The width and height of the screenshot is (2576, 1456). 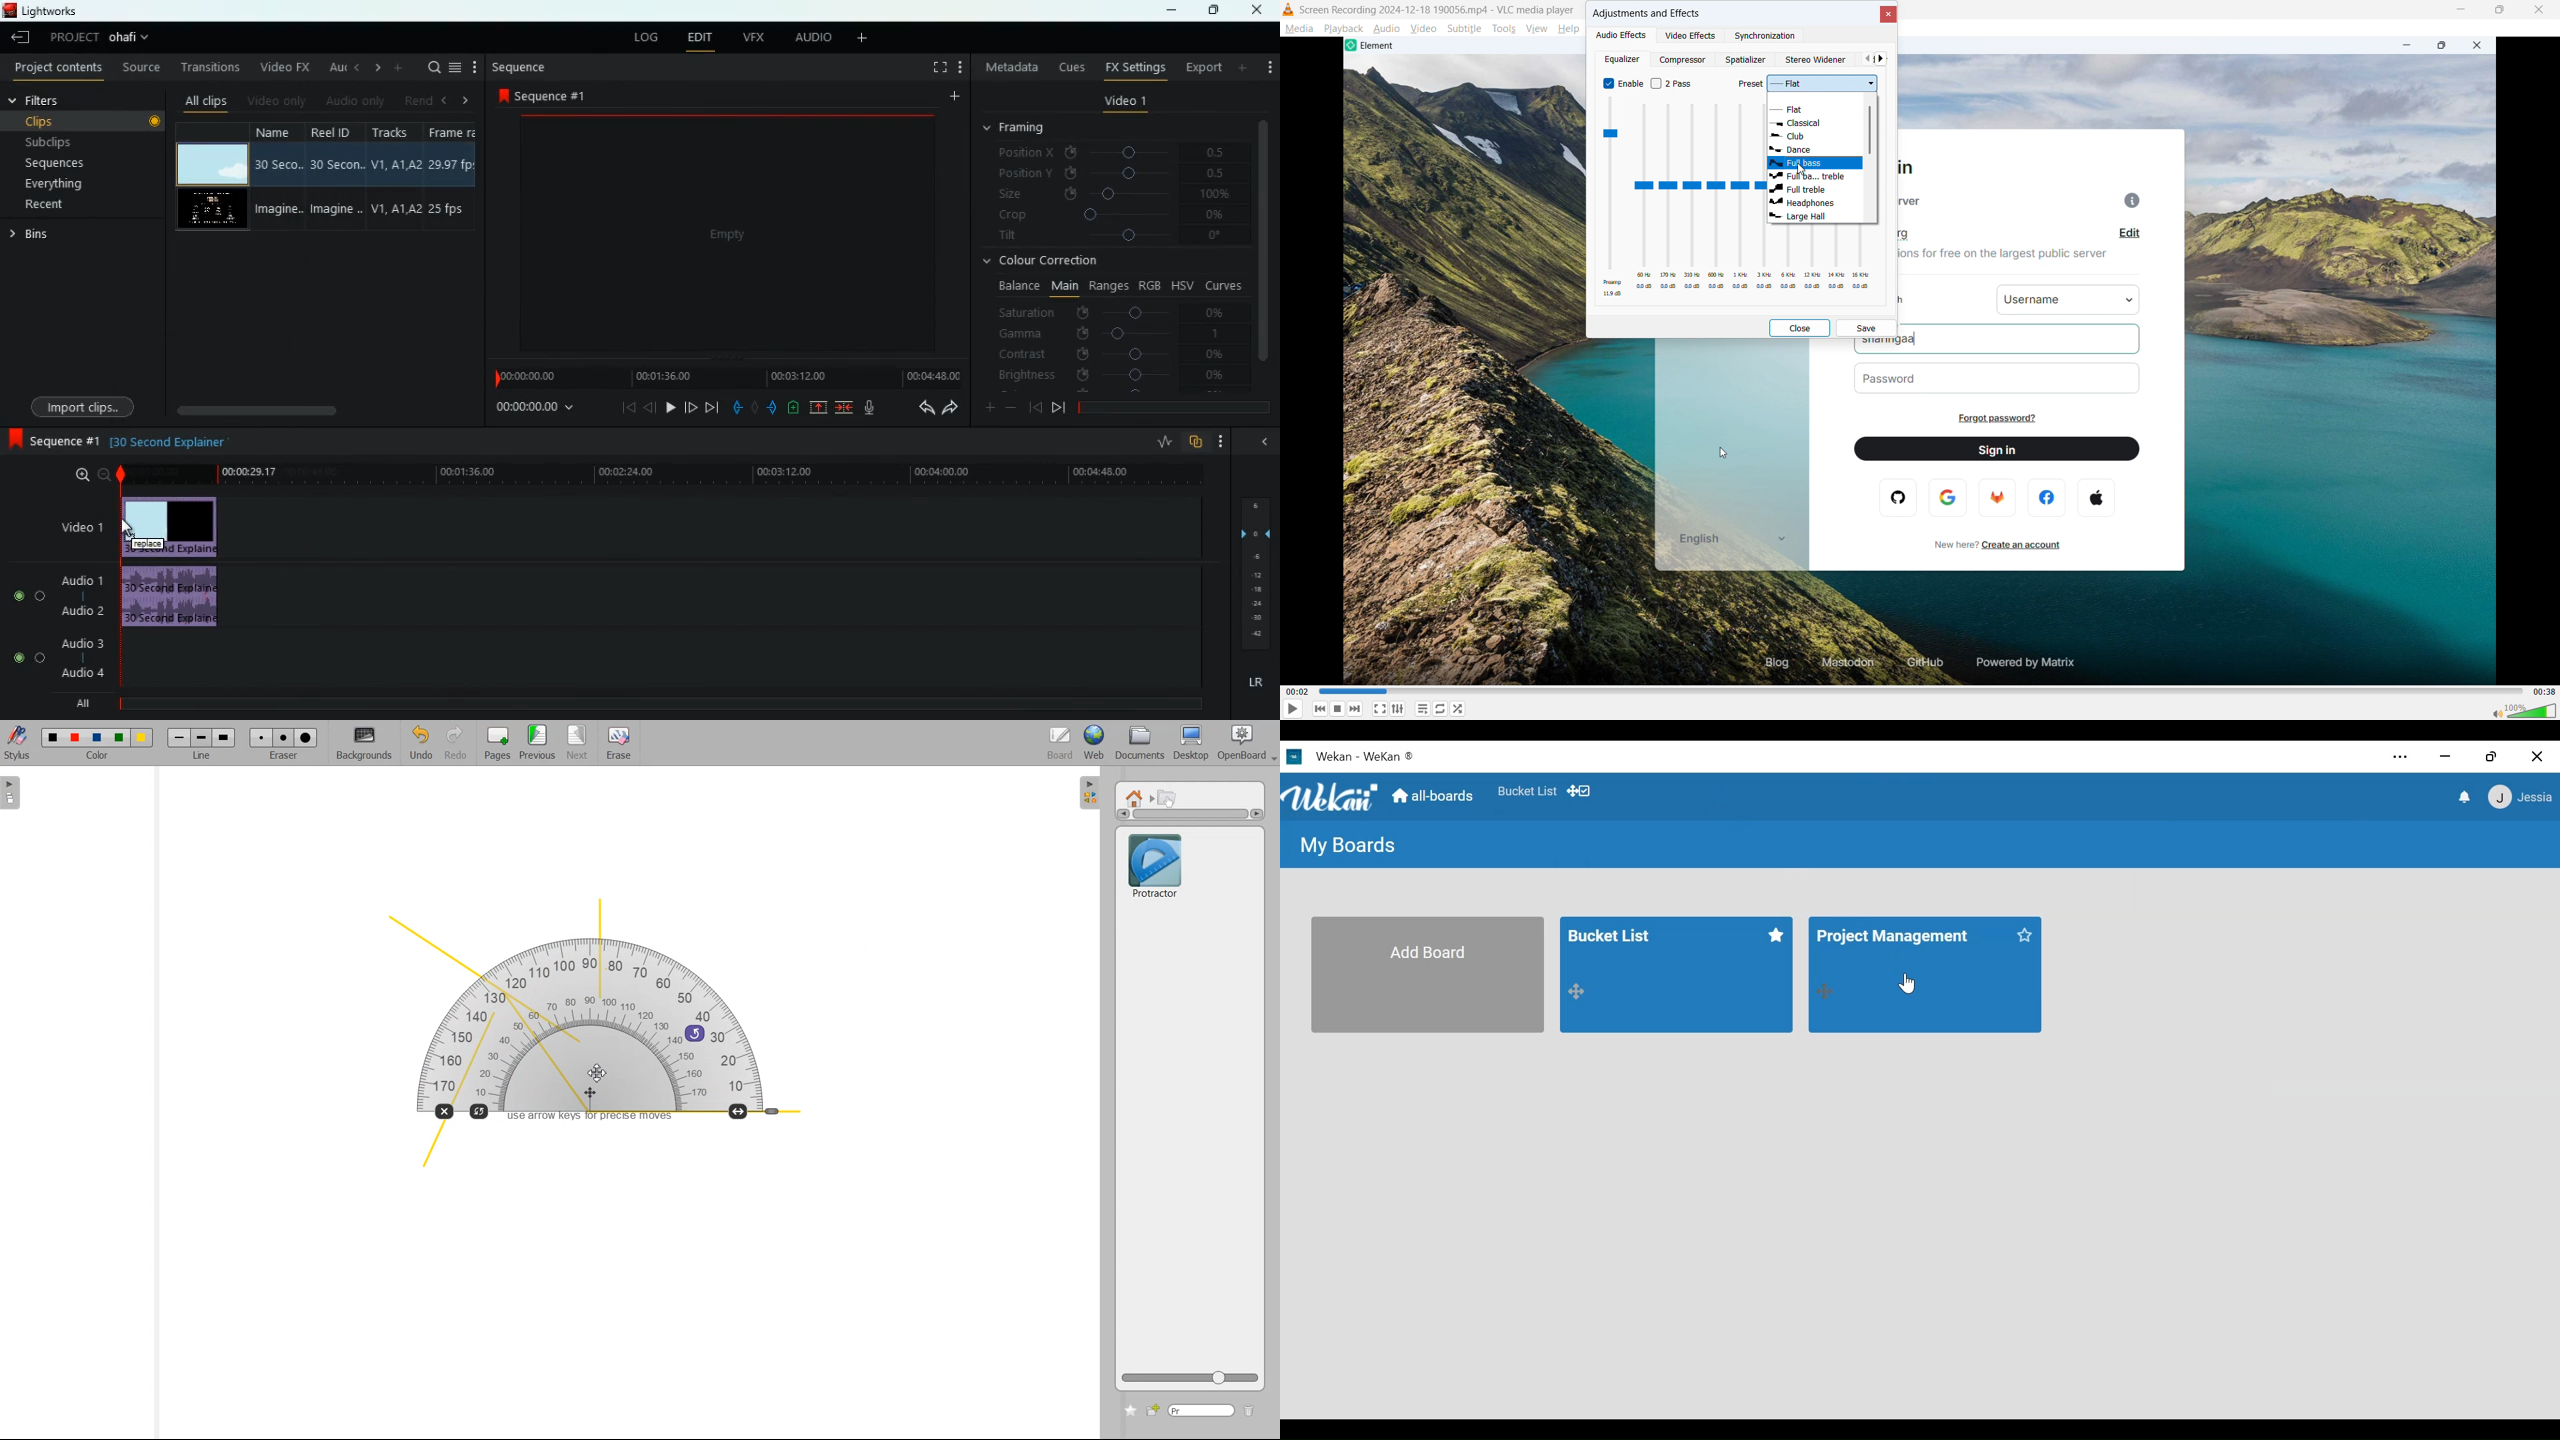 I want to click on all, so click(x=78, y=706).